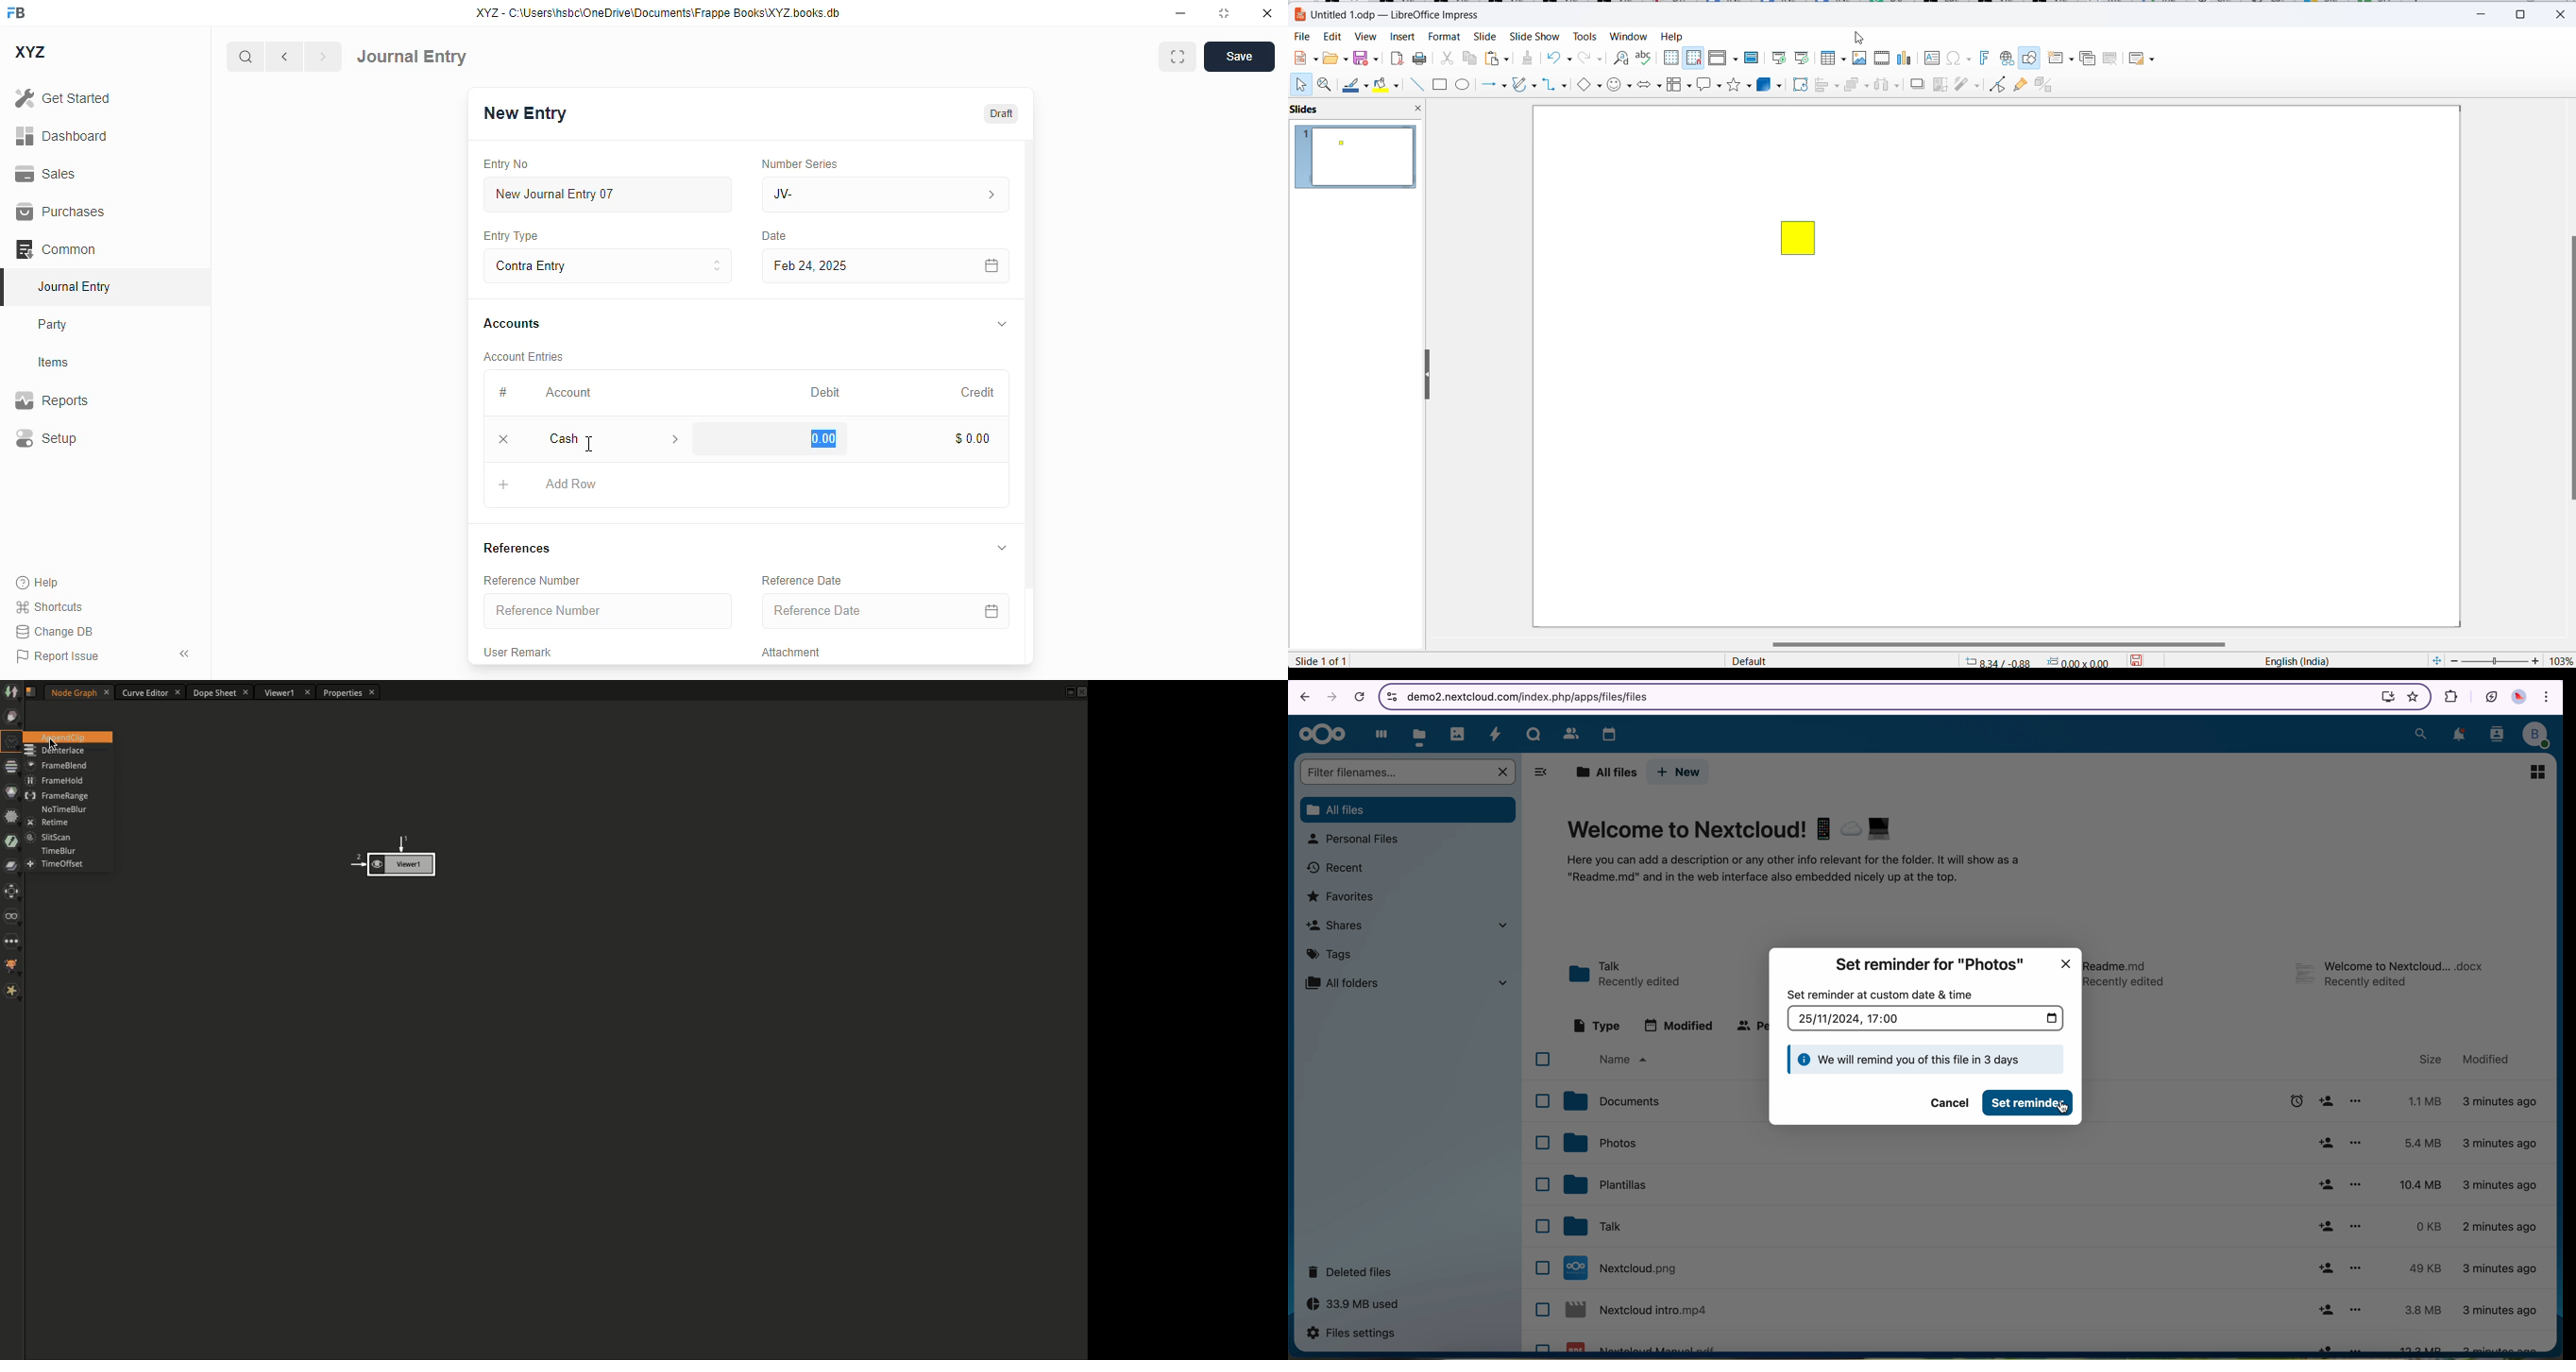 Image resolution: width=2576 pixels, height=1372 pixels. Describe the element at coordinates (1458, 734) in the screenshot. I see `photos` at that location.